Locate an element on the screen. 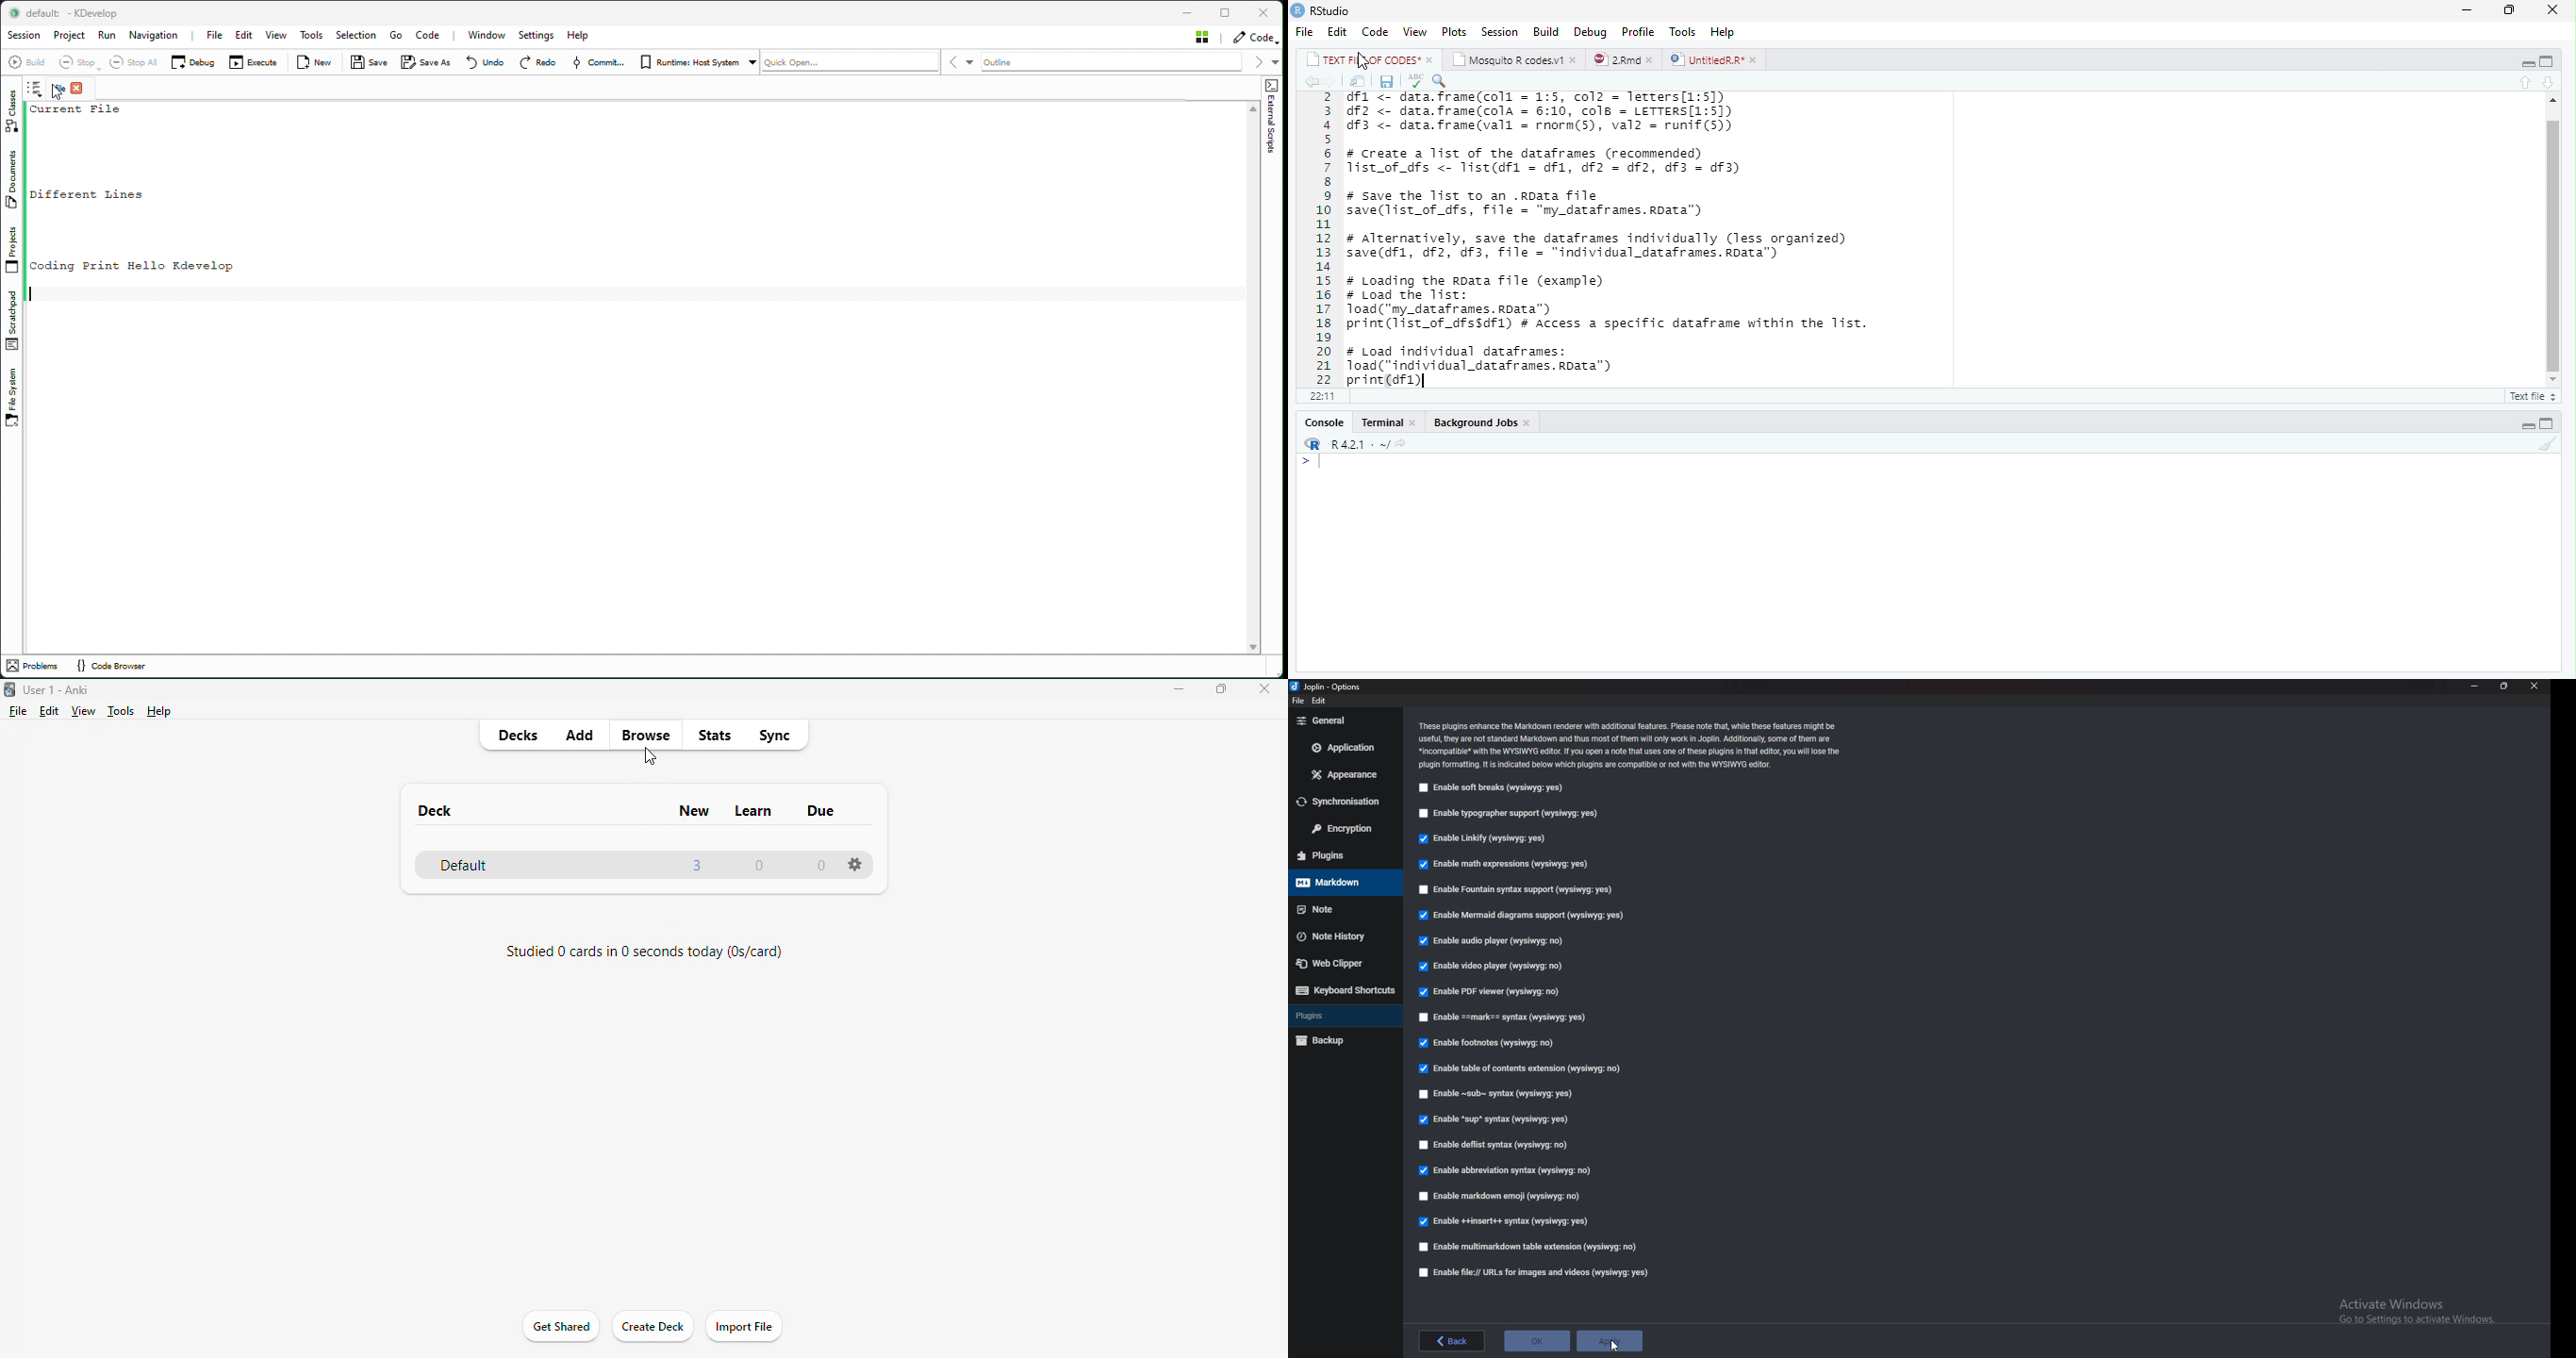 Image resolution: width=2576 pixels, height=1372 pixels. Edit is located at coordinates (1338, 31).